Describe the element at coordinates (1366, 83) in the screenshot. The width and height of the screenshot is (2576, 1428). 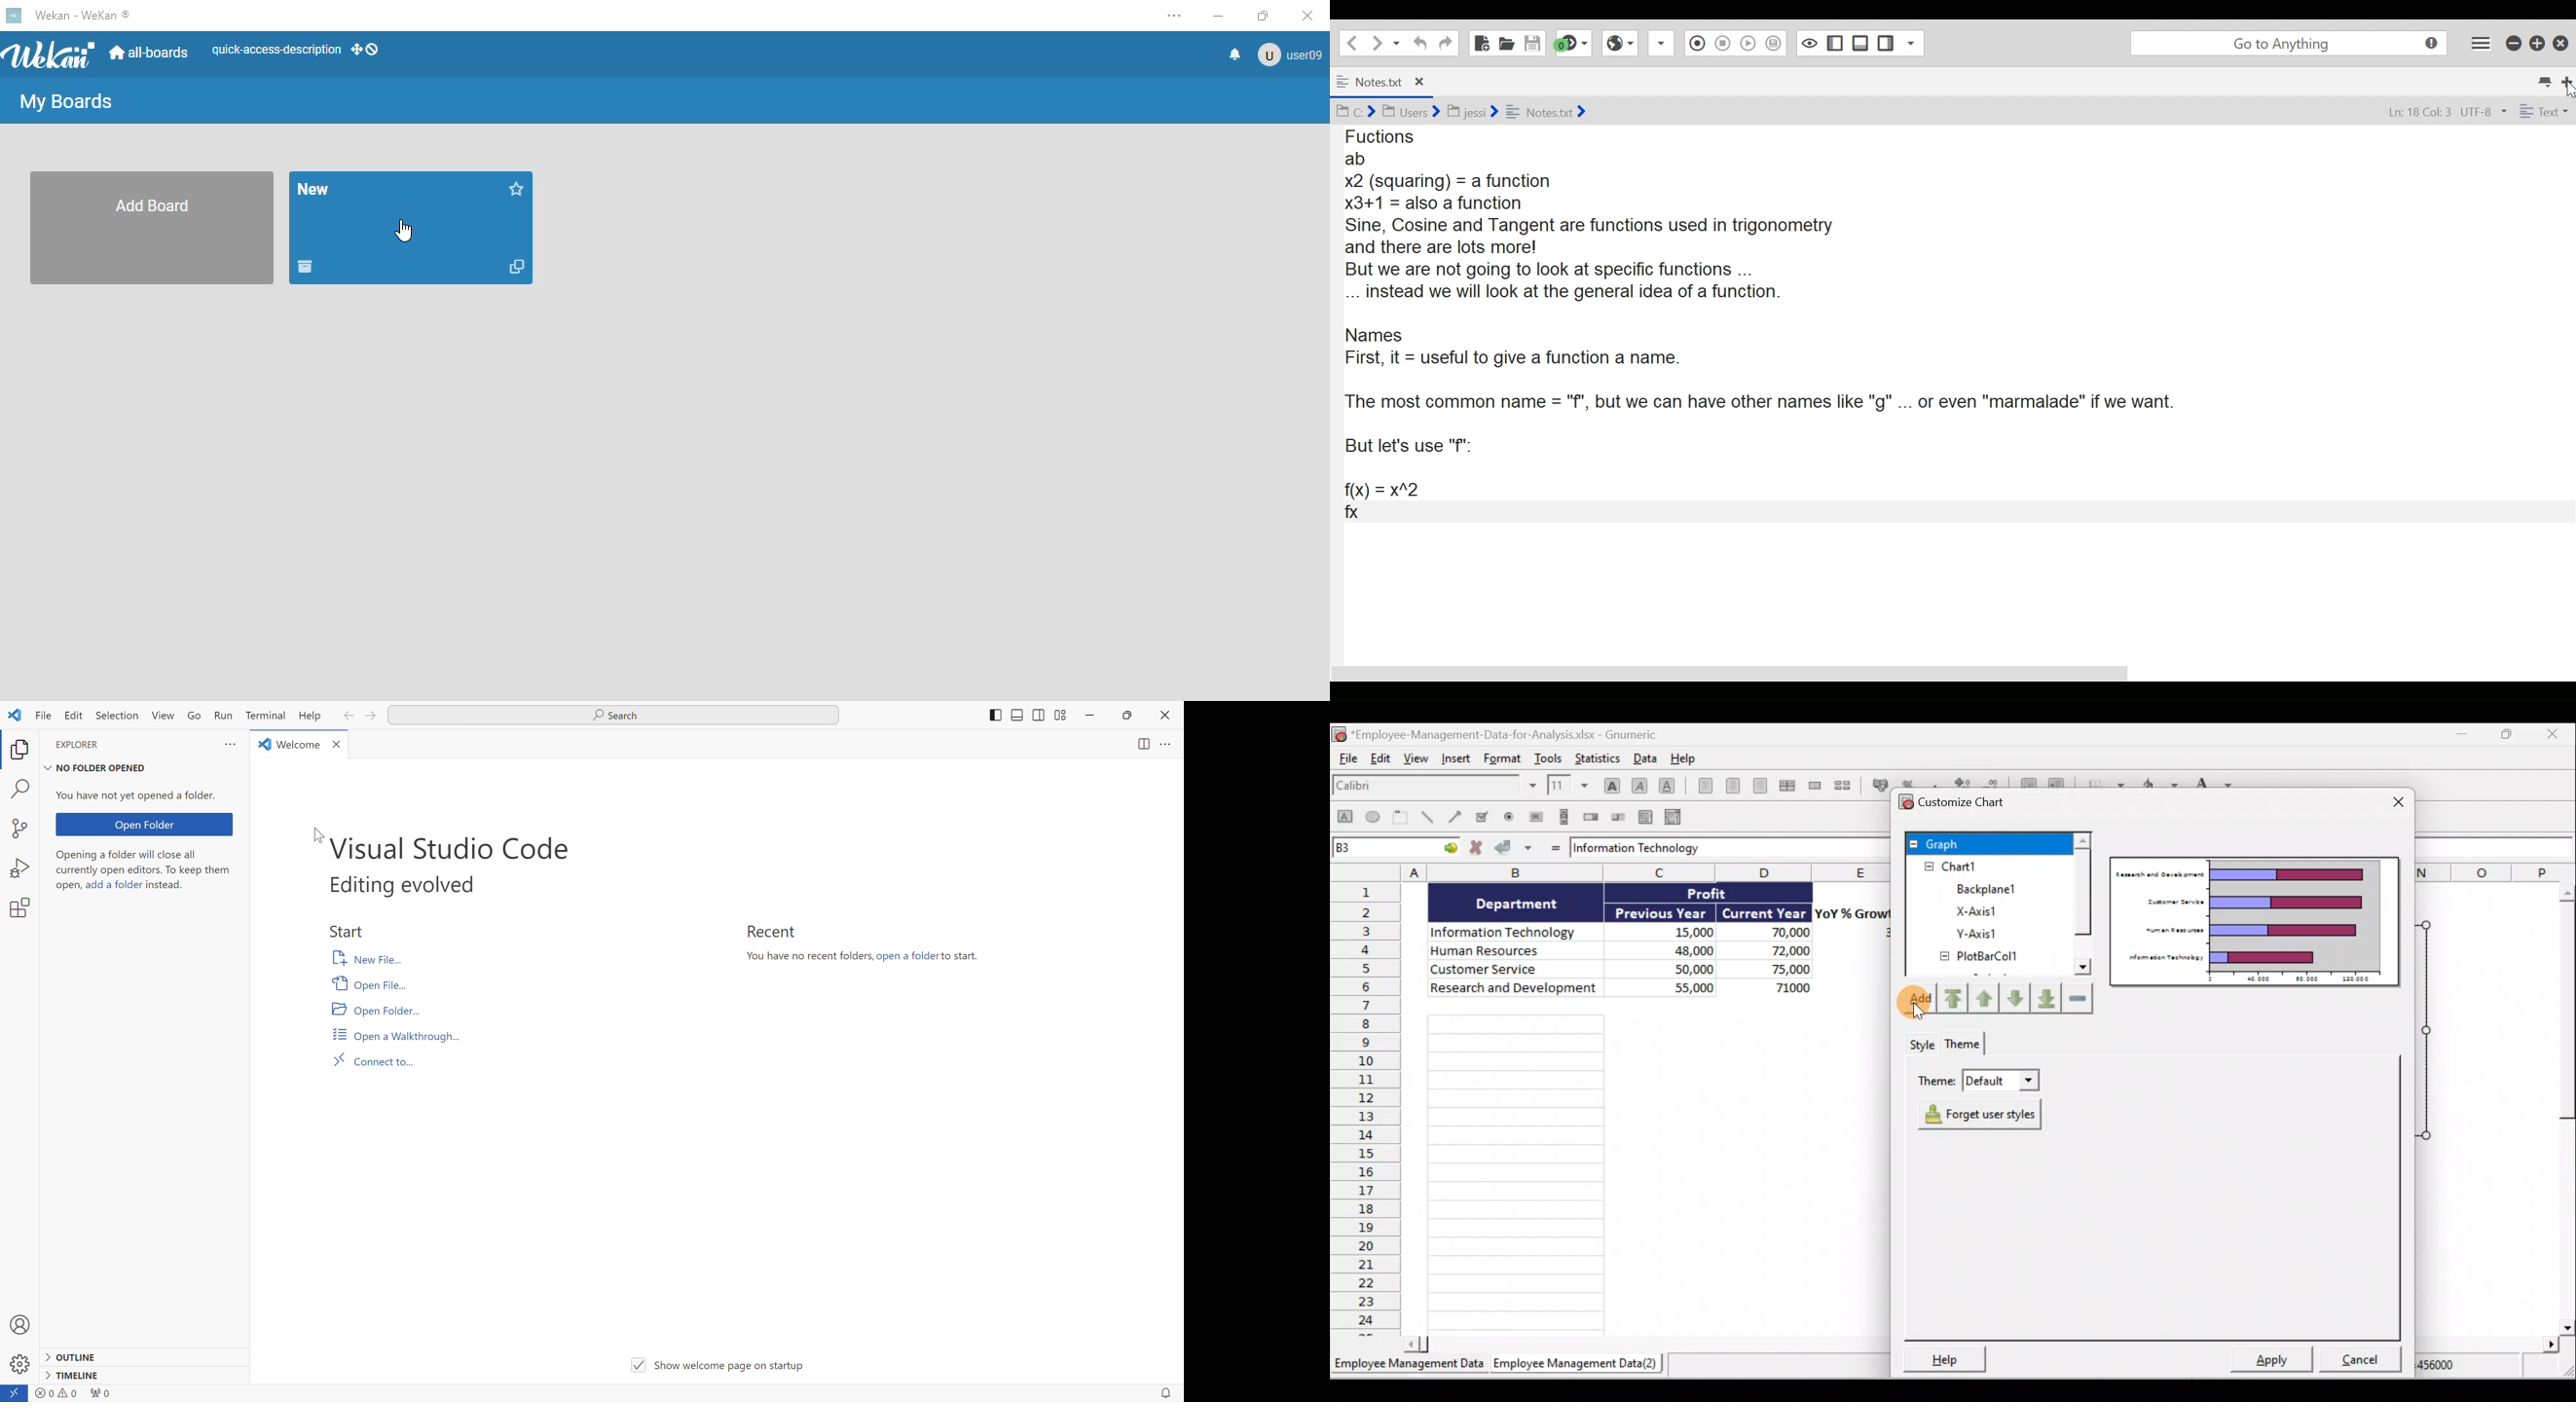
I see `Notes.txt` at that location.